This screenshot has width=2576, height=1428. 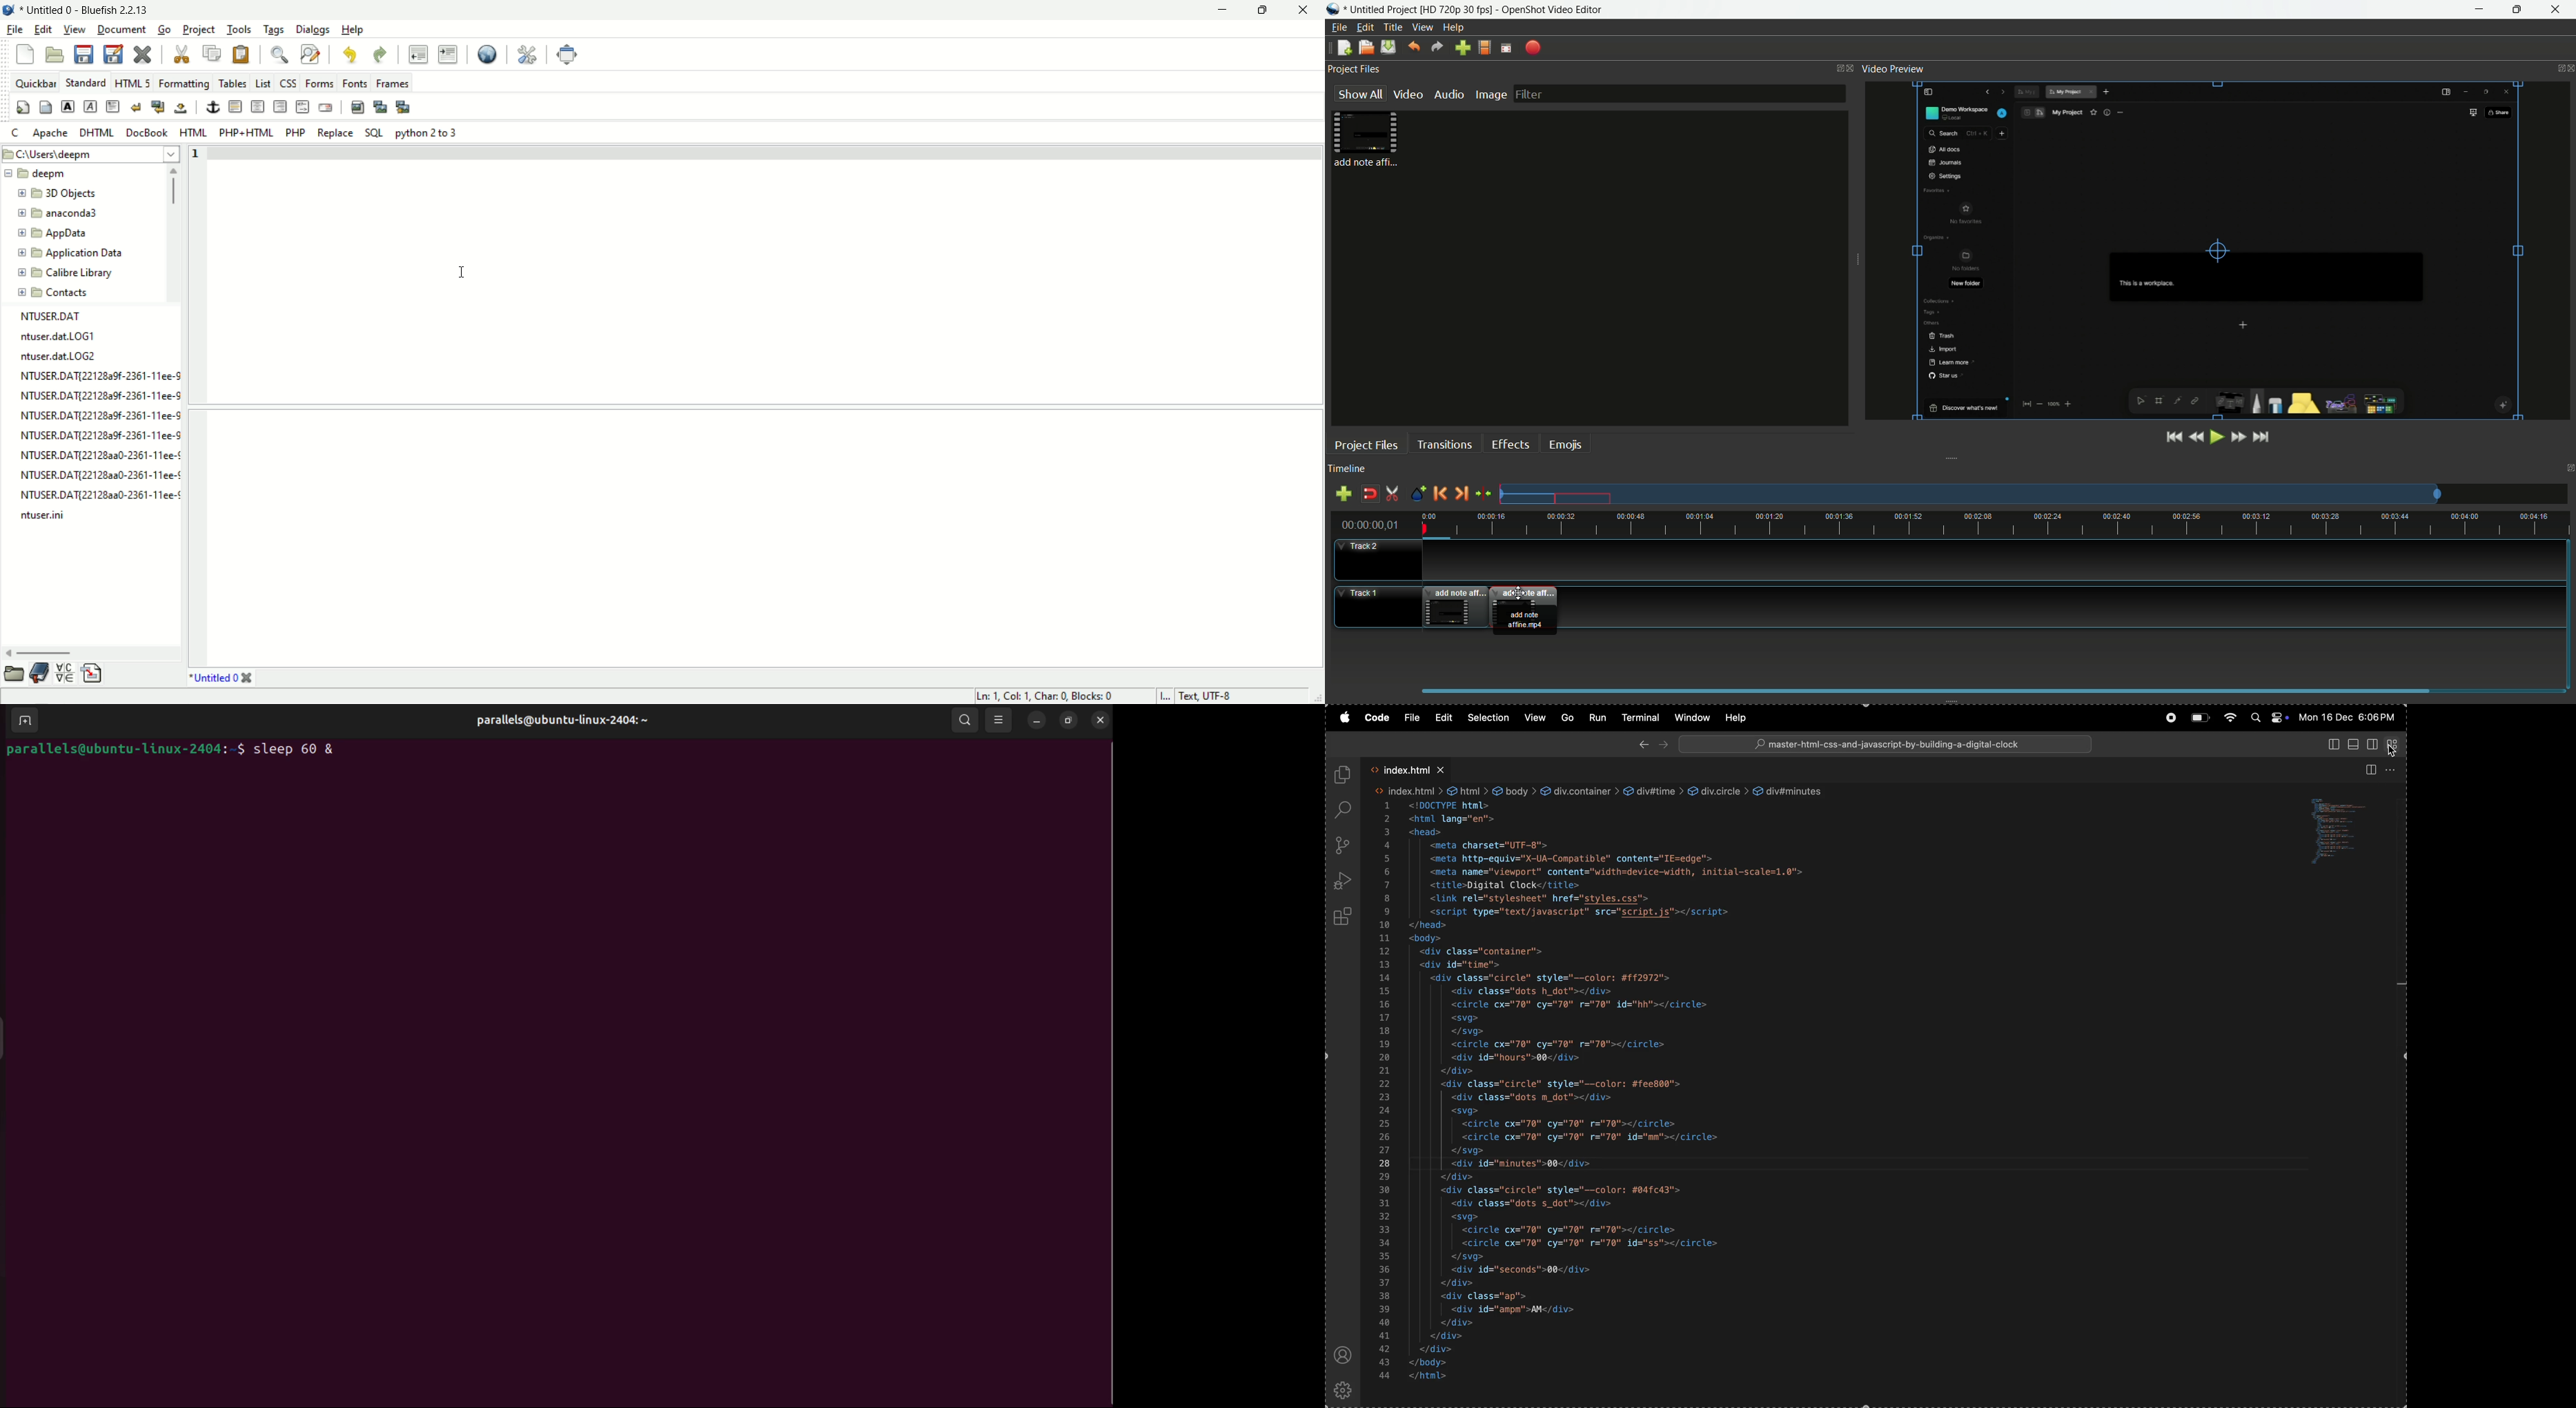 I want to click on tags, so click(x=274, y=28).